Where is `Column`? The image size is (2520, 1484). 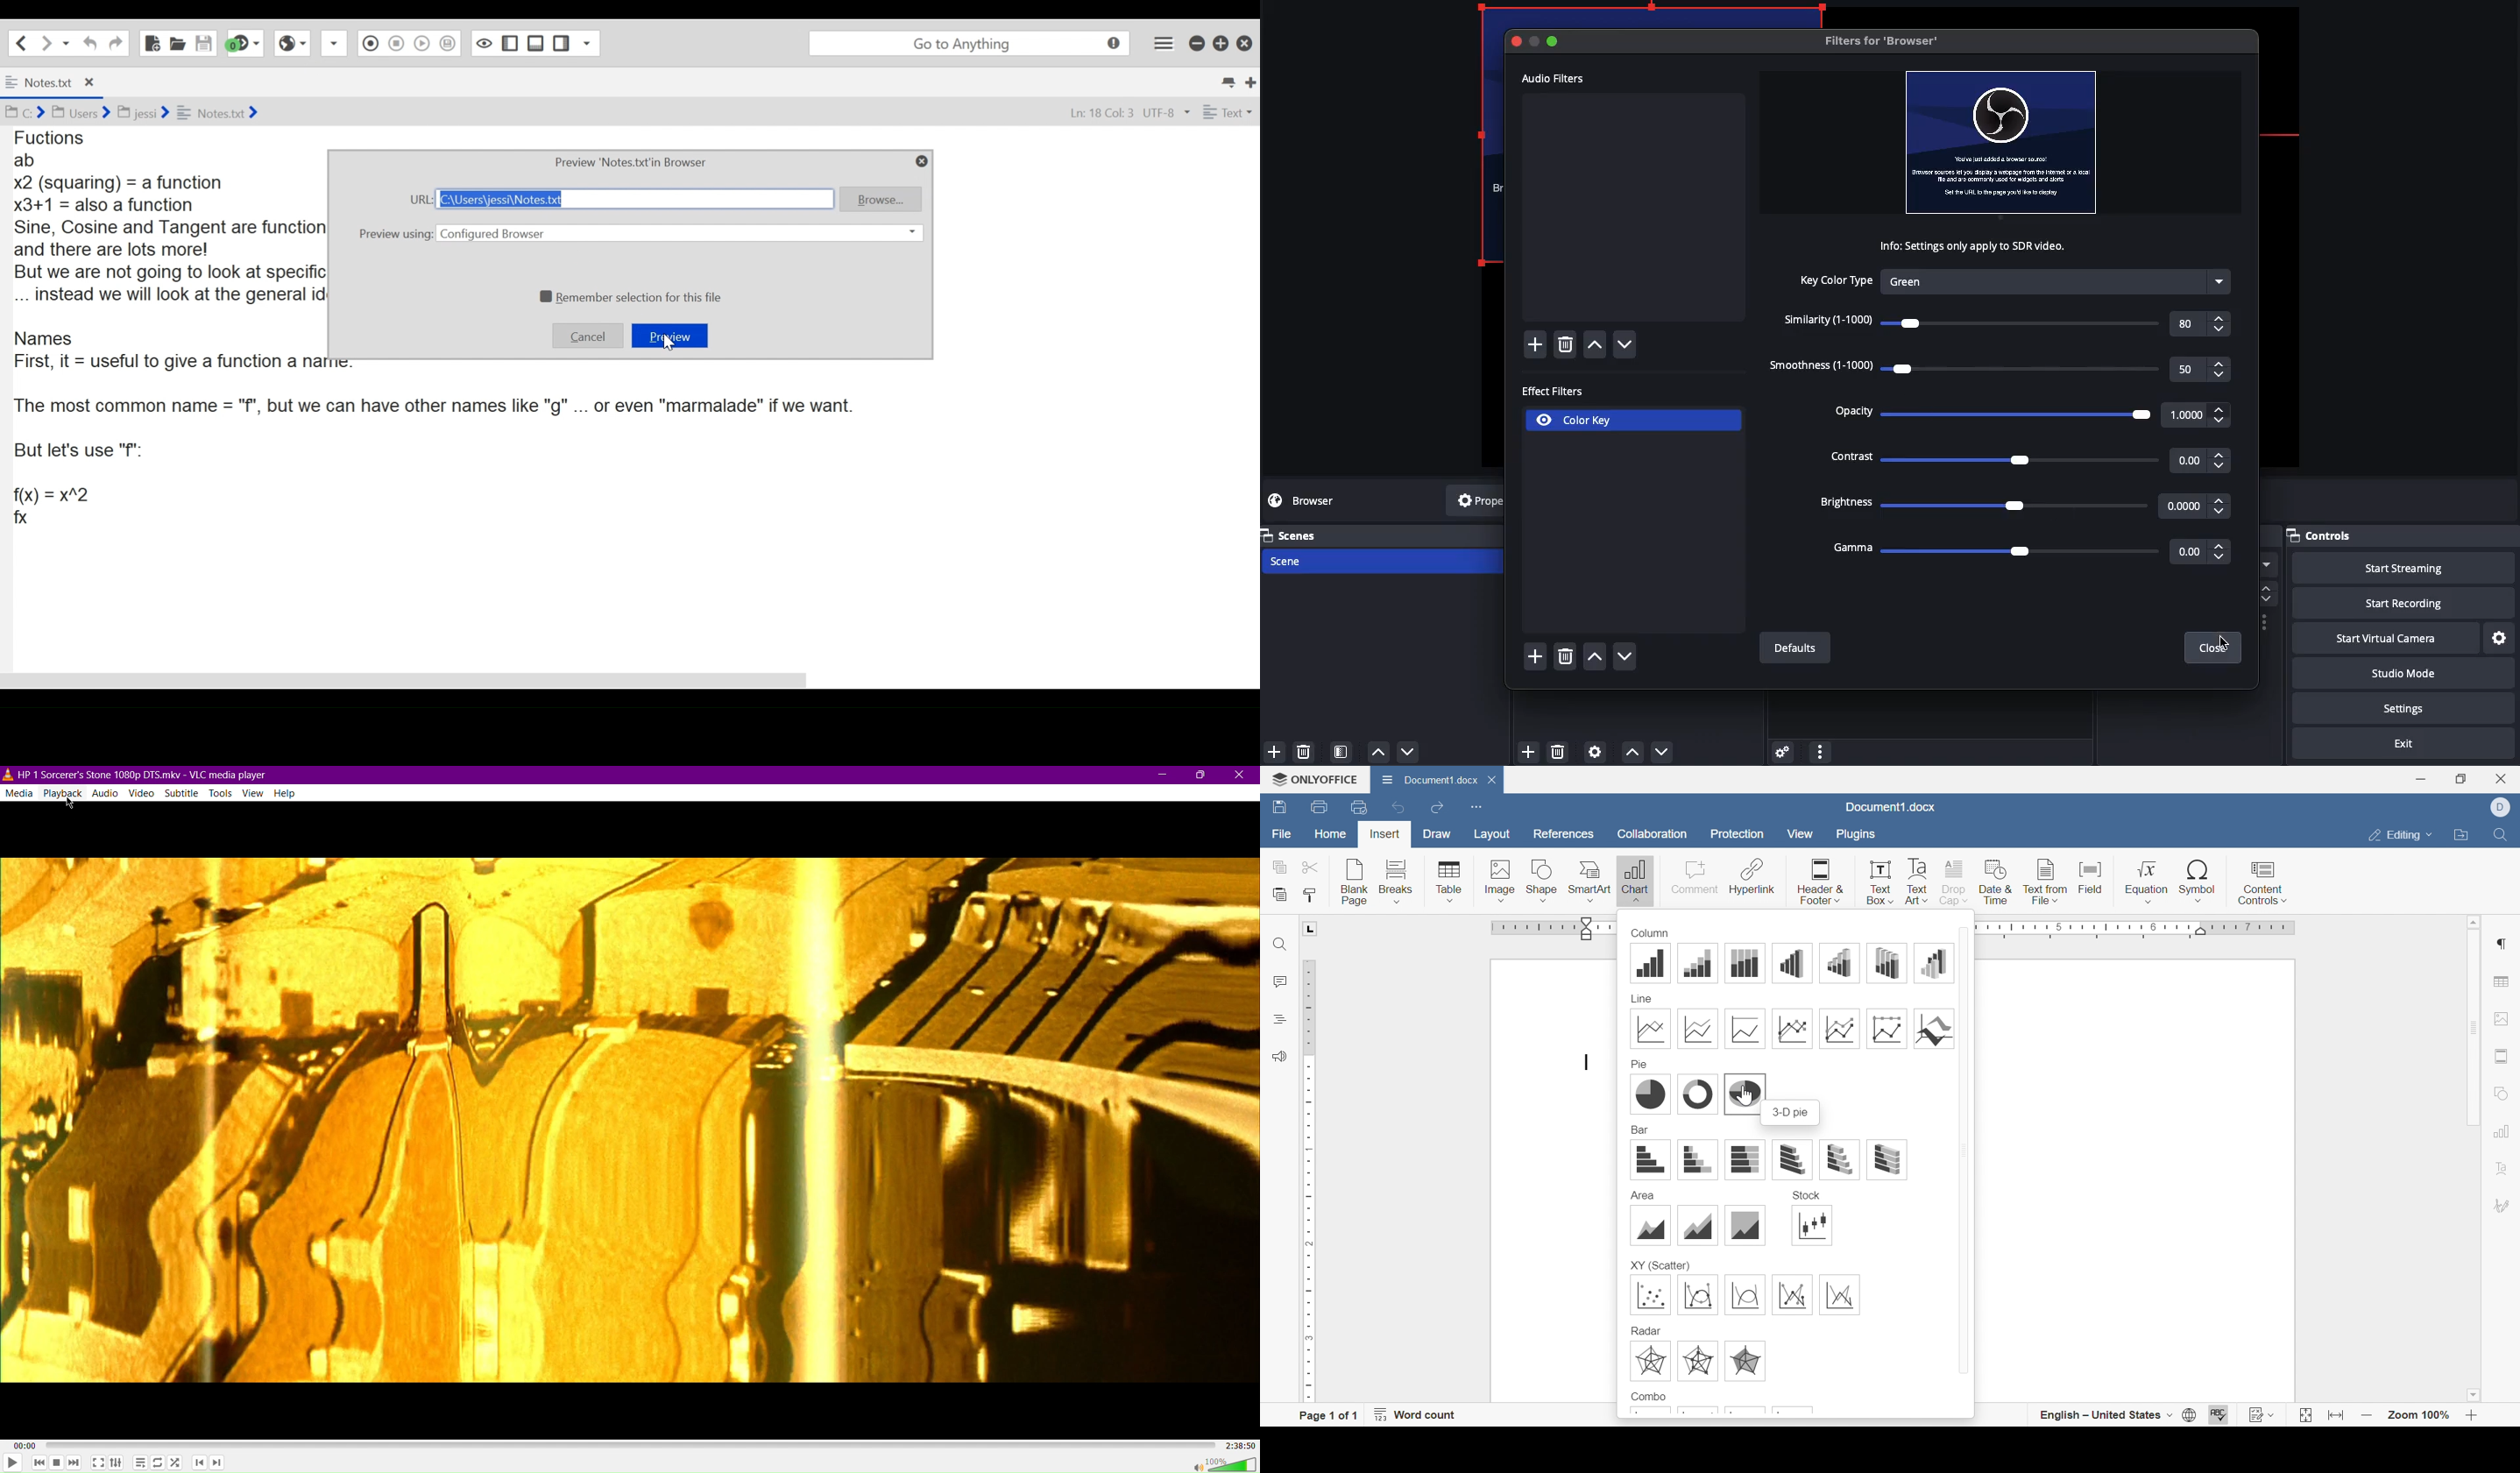 Column is located at coordinates (1650, 932).